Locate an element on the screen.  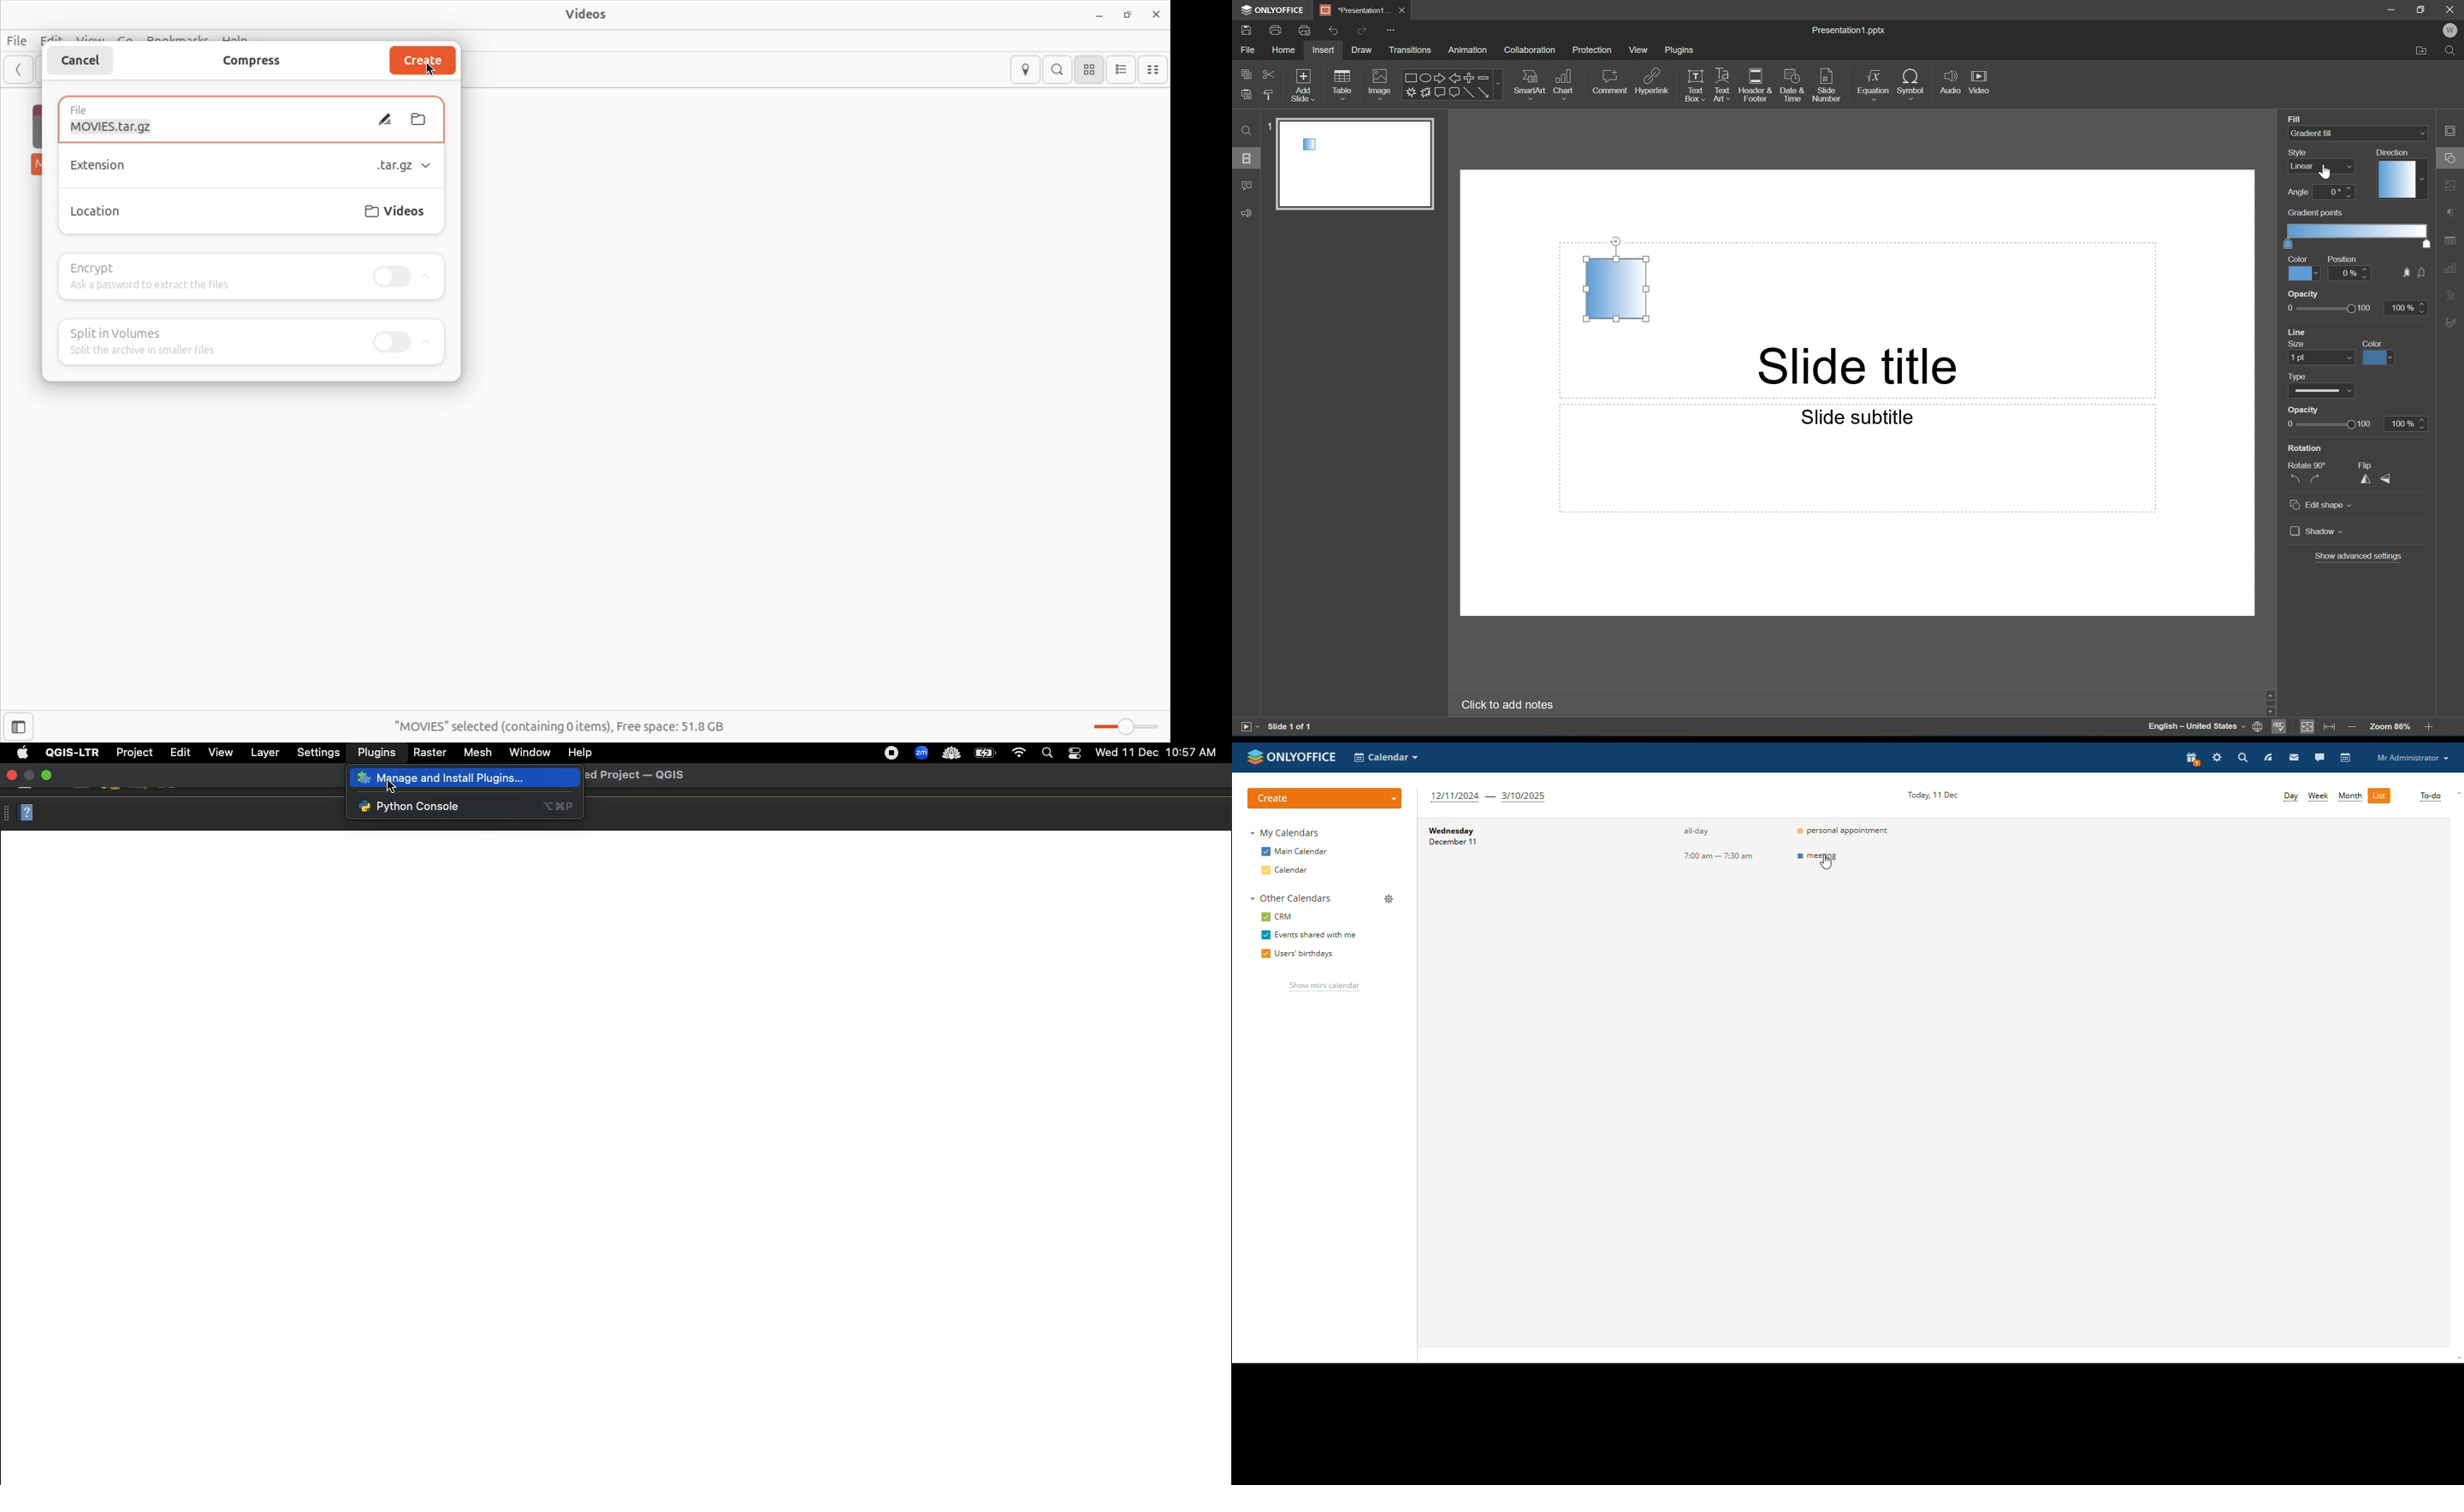
tag is located at coordinates (403, 164).